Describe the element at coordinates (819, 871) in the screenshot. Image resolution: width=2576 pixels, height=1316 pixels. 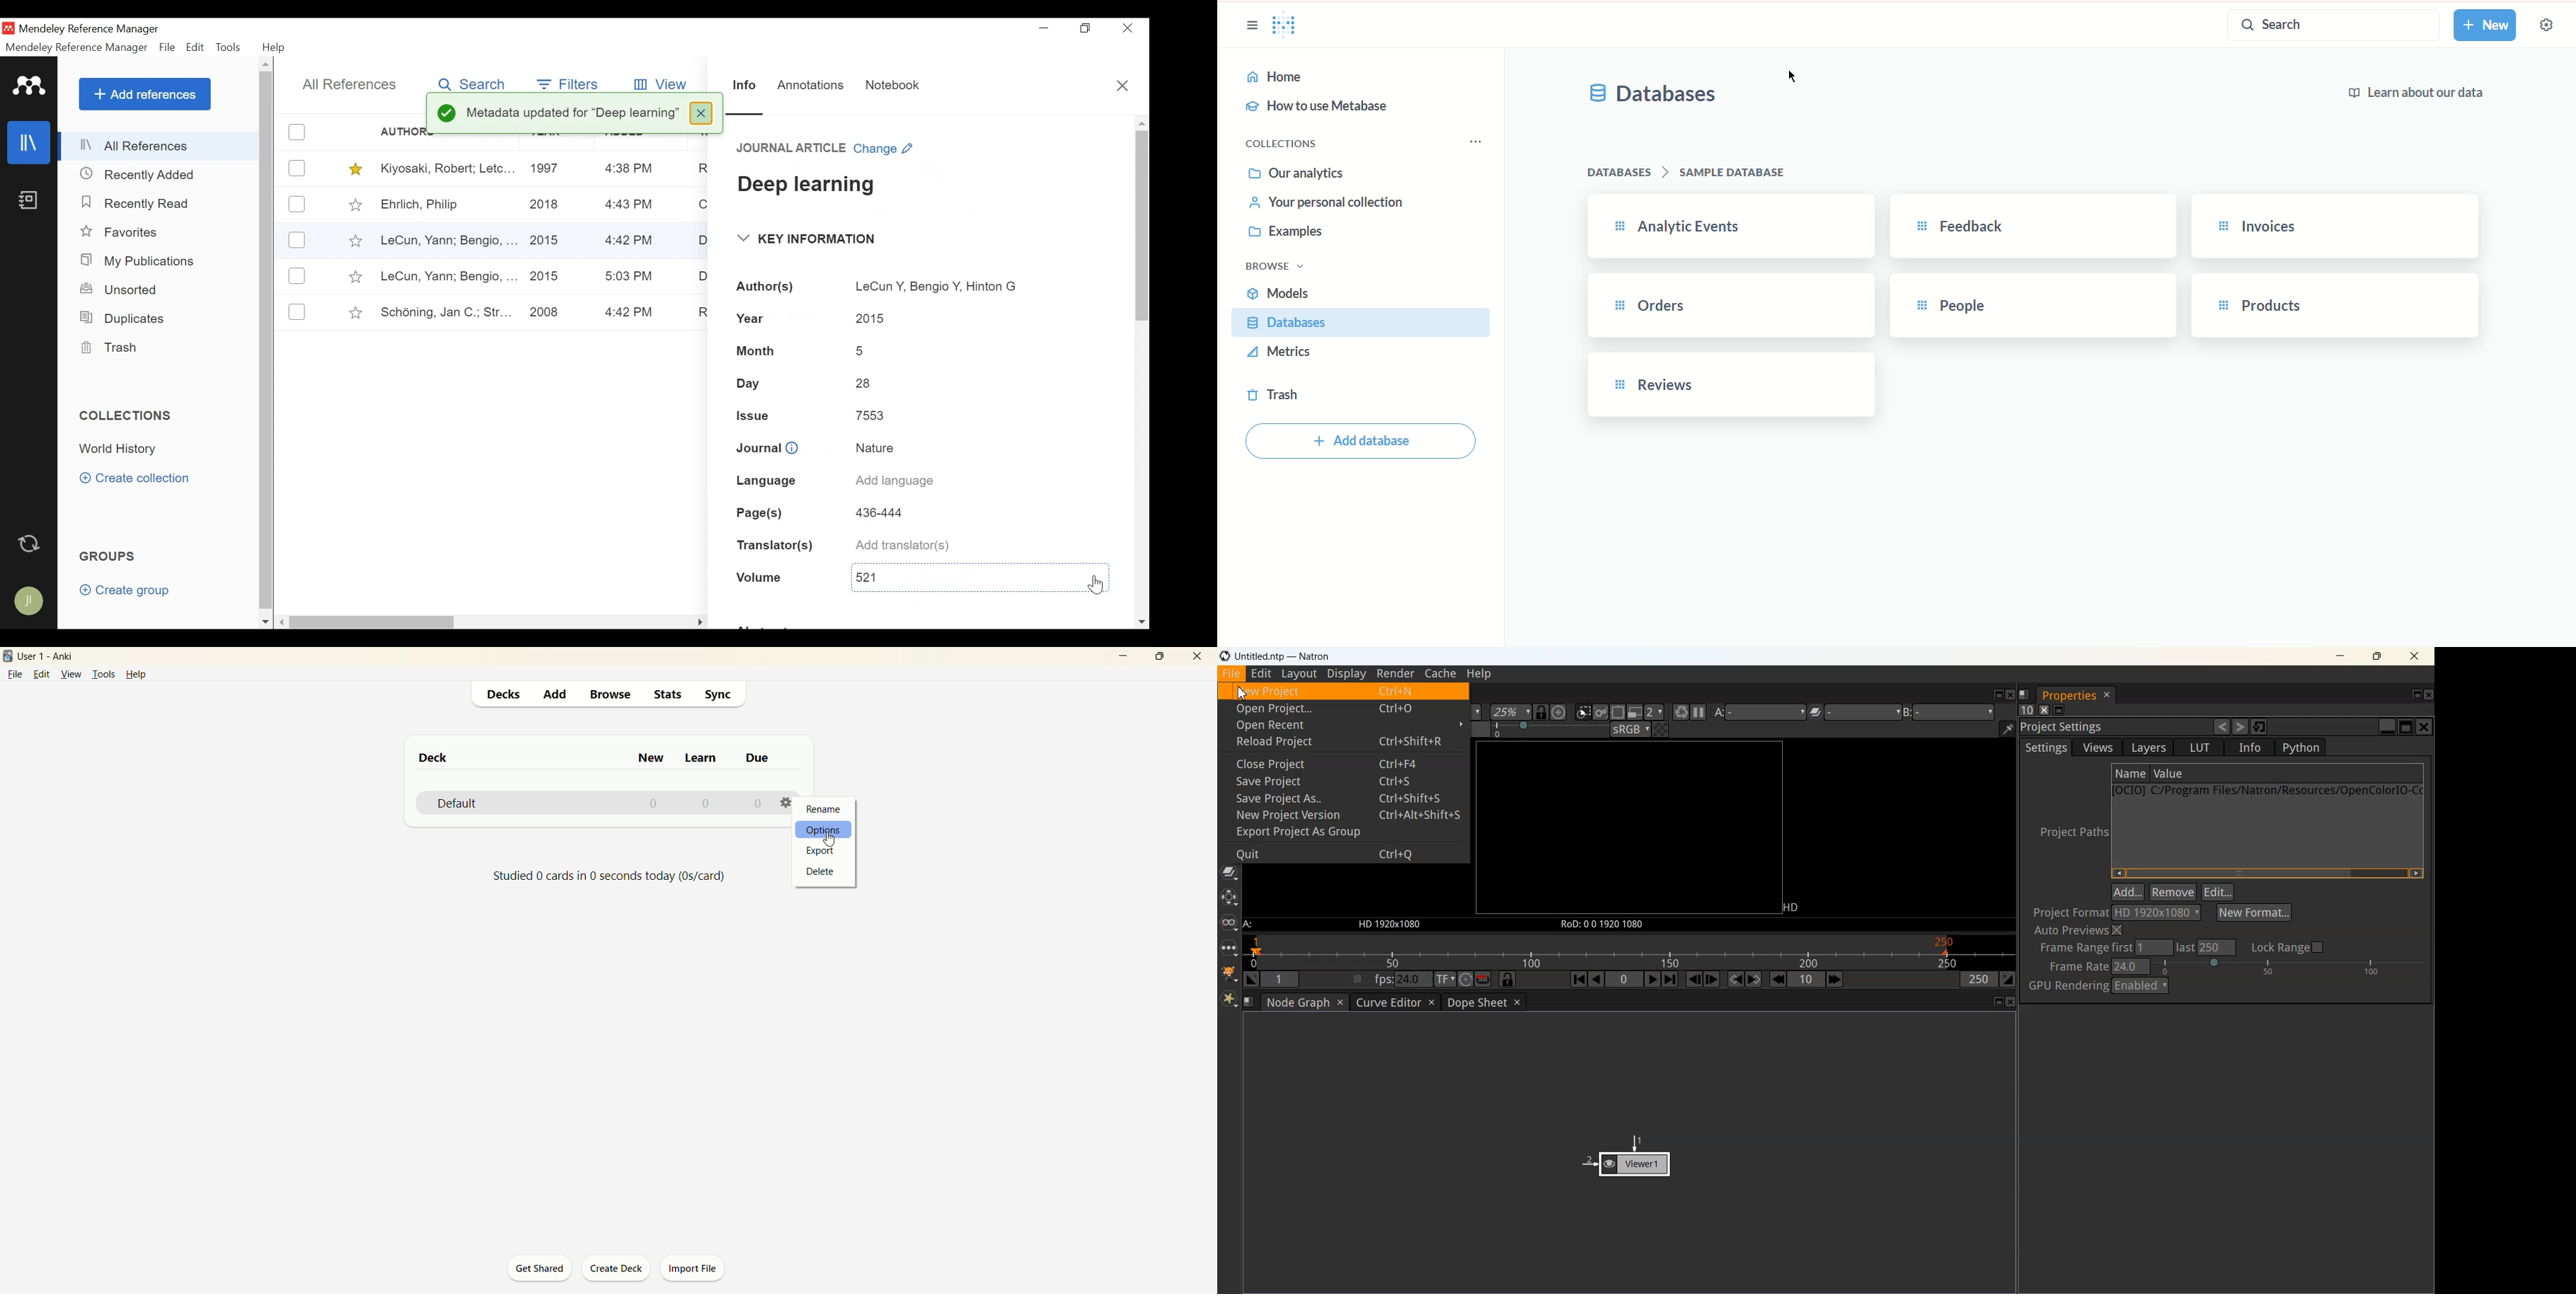
I see `delete` at that location.